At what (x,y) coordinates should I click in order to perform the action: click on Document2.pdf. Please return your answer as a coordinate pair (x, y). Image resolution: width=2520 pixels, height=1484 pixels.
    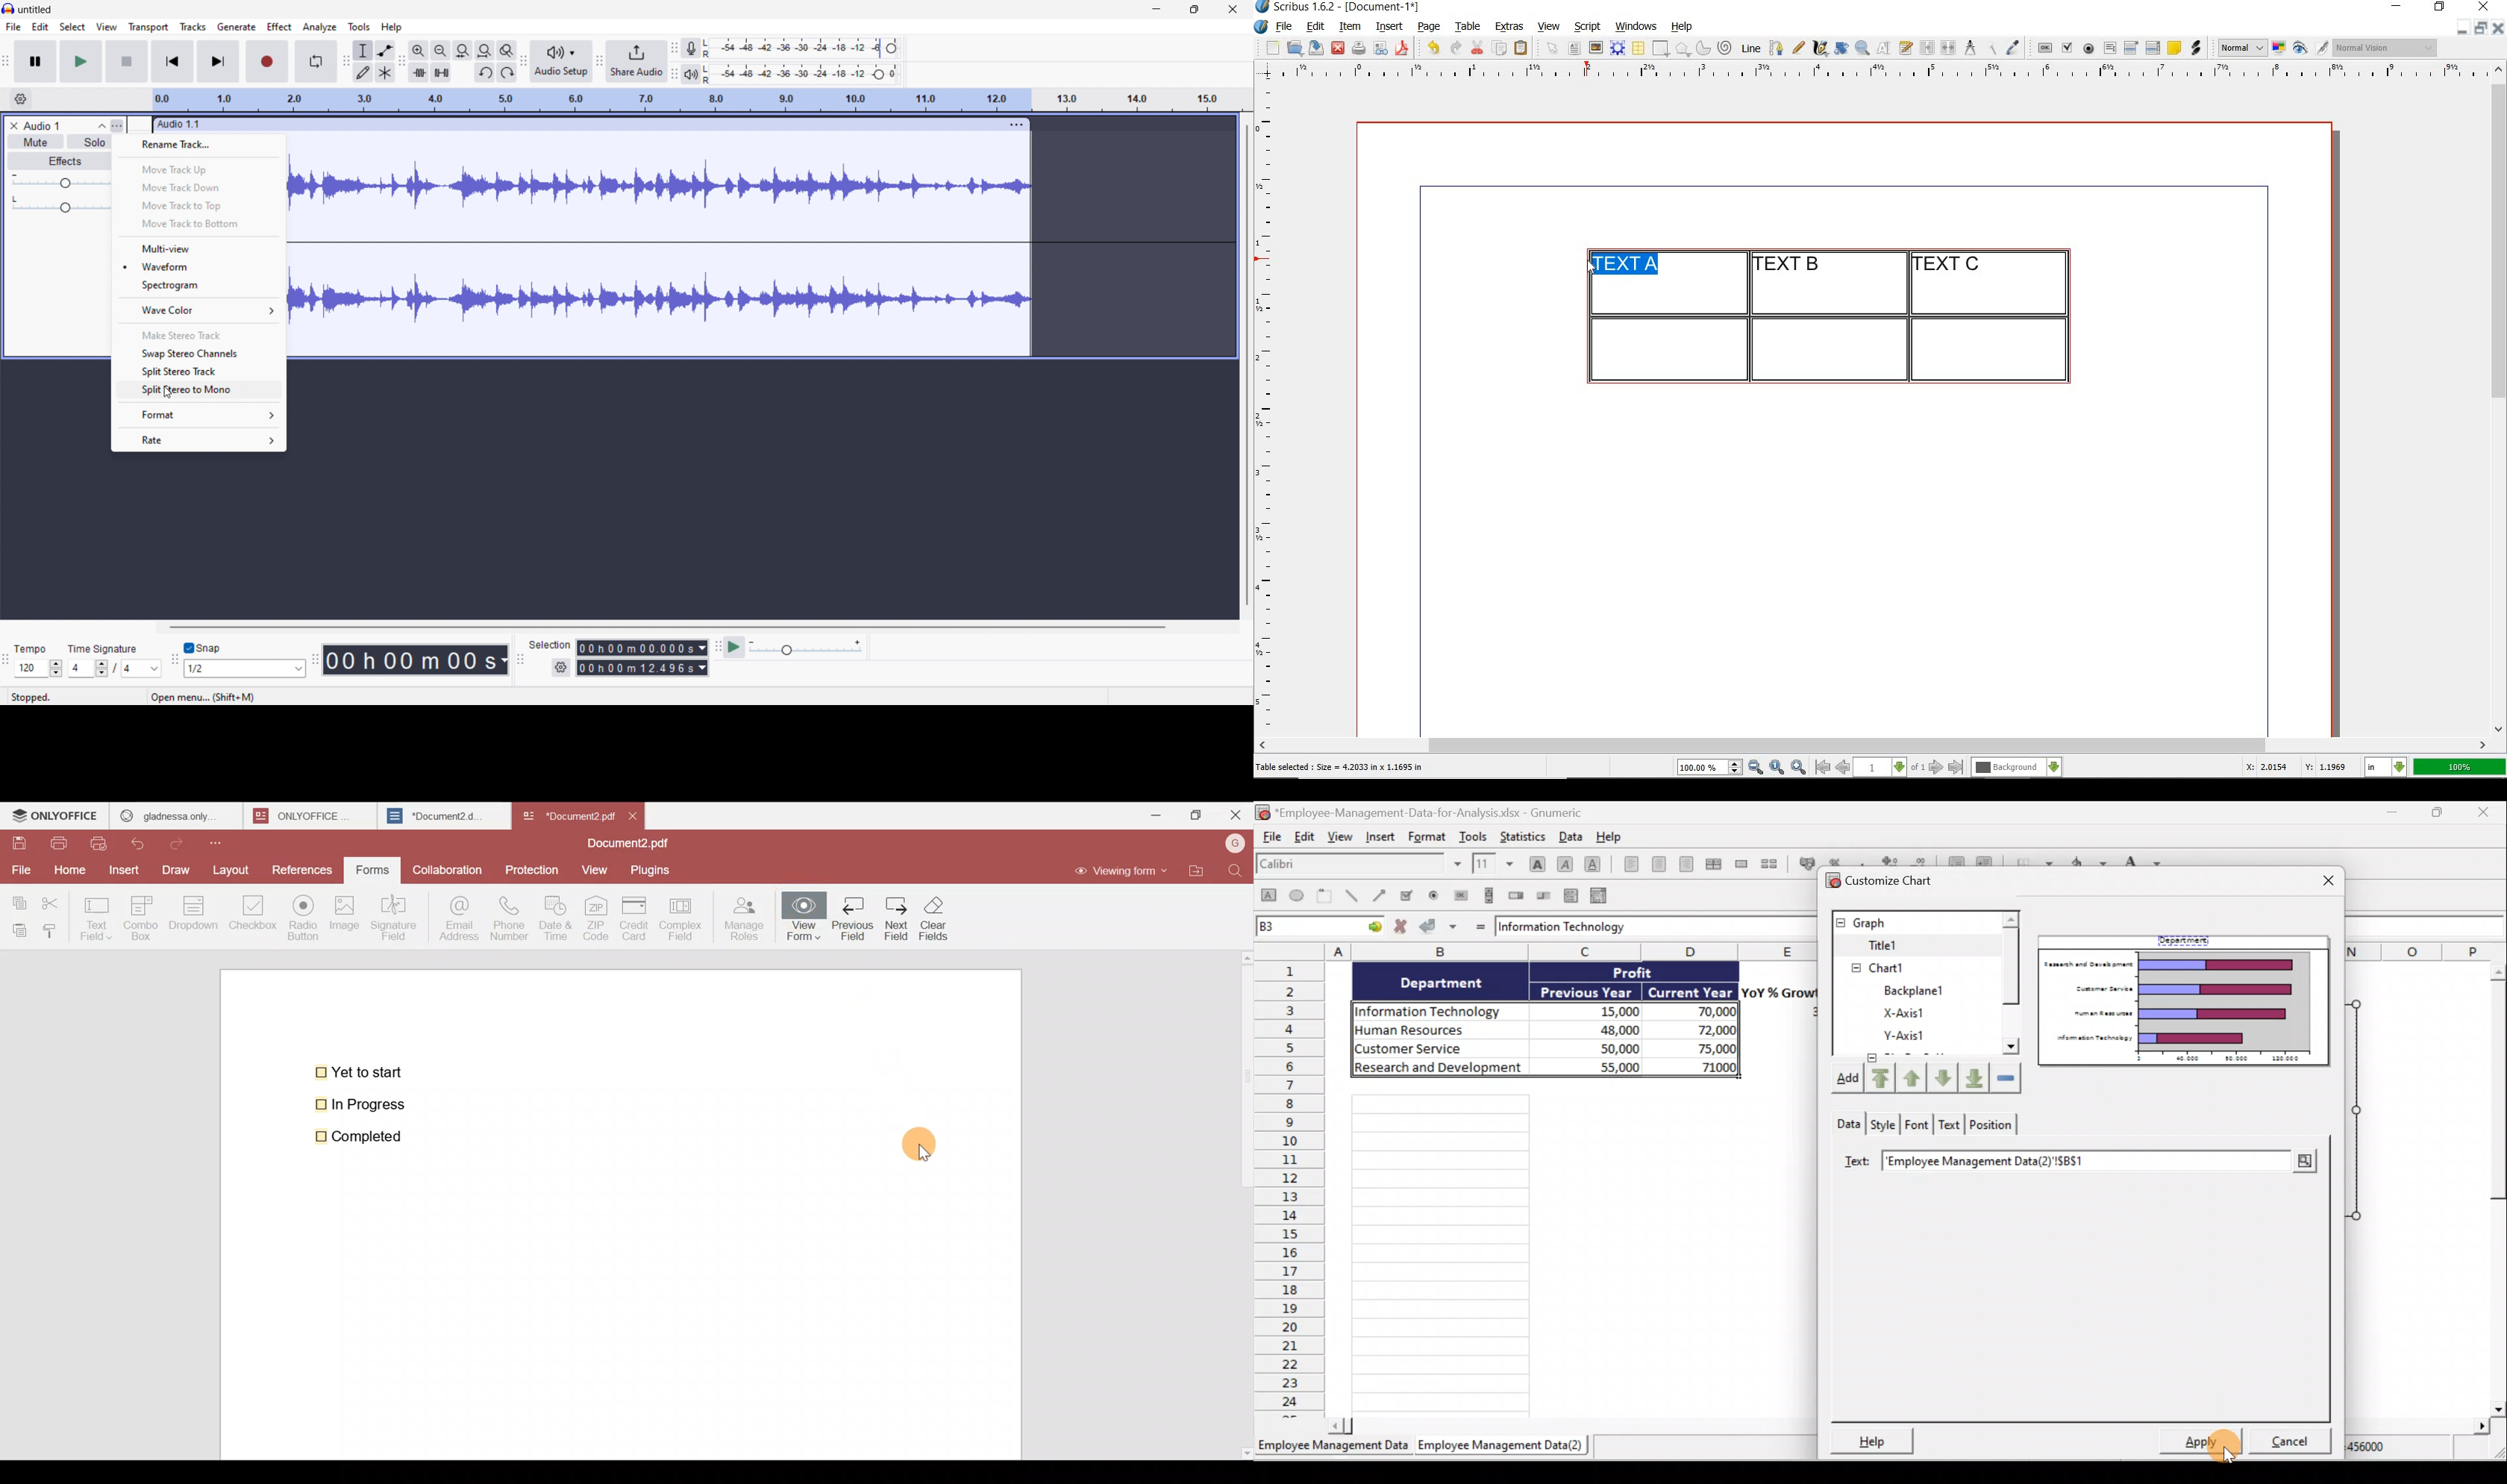
    Looking at the image, I should click on (624, 845).